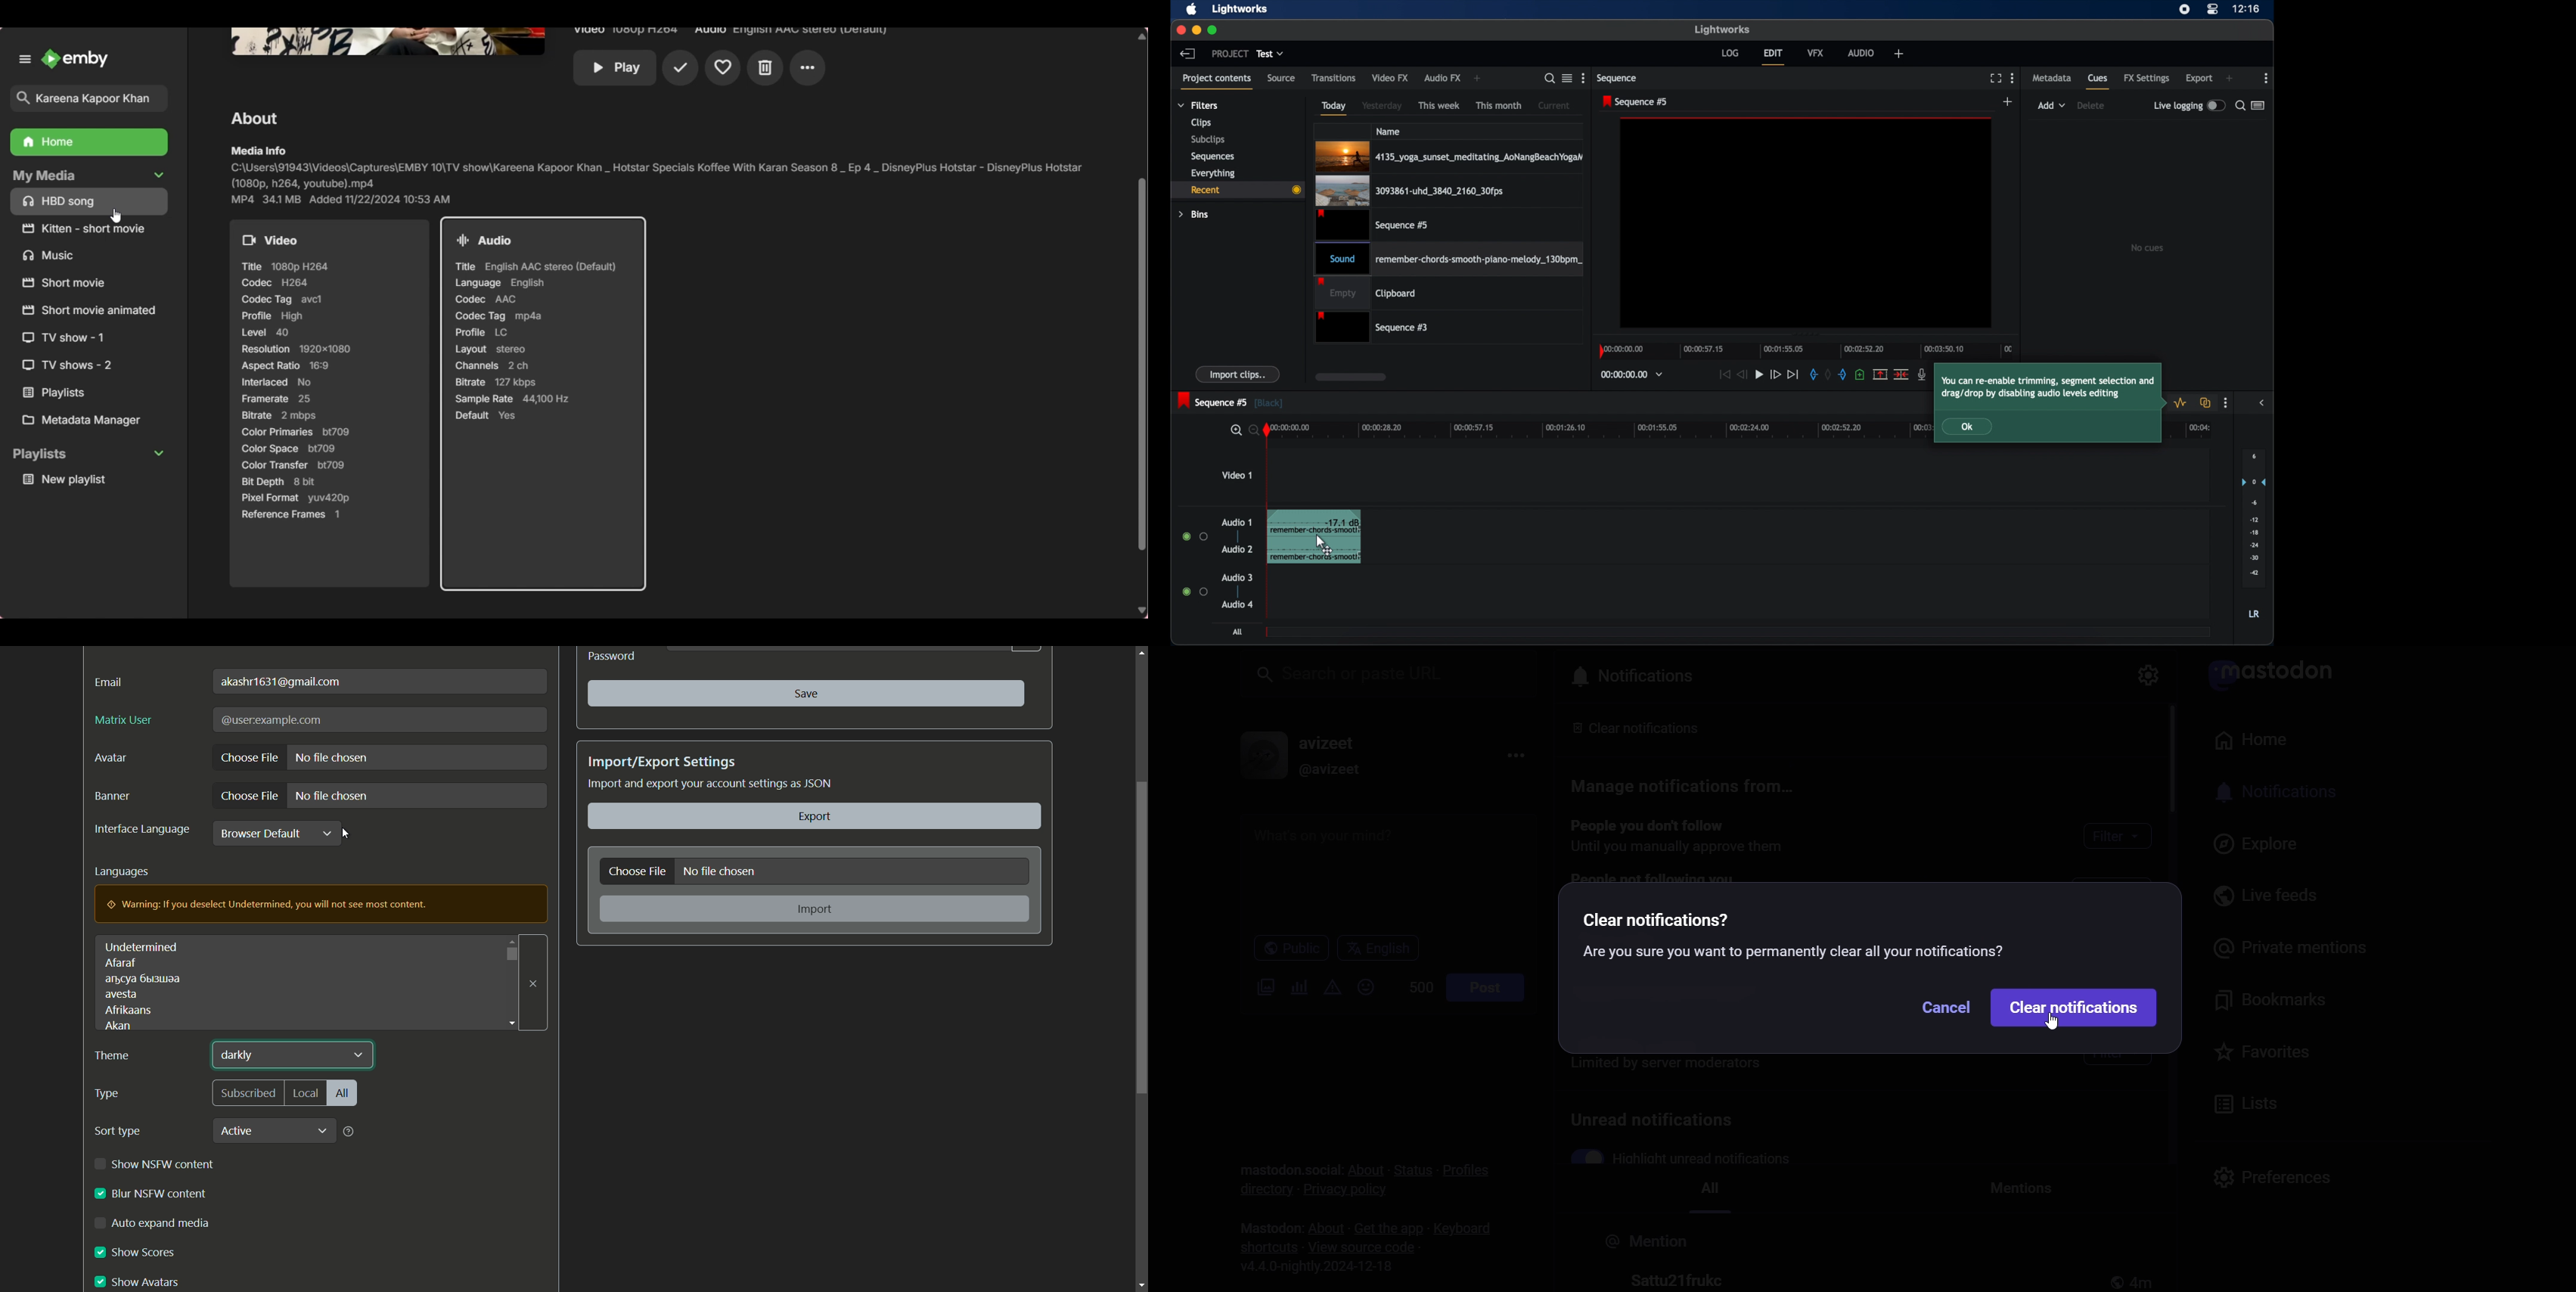 The height and width of the screenshot is (1316, 2576). Describe the element at coordinates (1636, 101) in the screenshot. I see `sequence 5` at that location.